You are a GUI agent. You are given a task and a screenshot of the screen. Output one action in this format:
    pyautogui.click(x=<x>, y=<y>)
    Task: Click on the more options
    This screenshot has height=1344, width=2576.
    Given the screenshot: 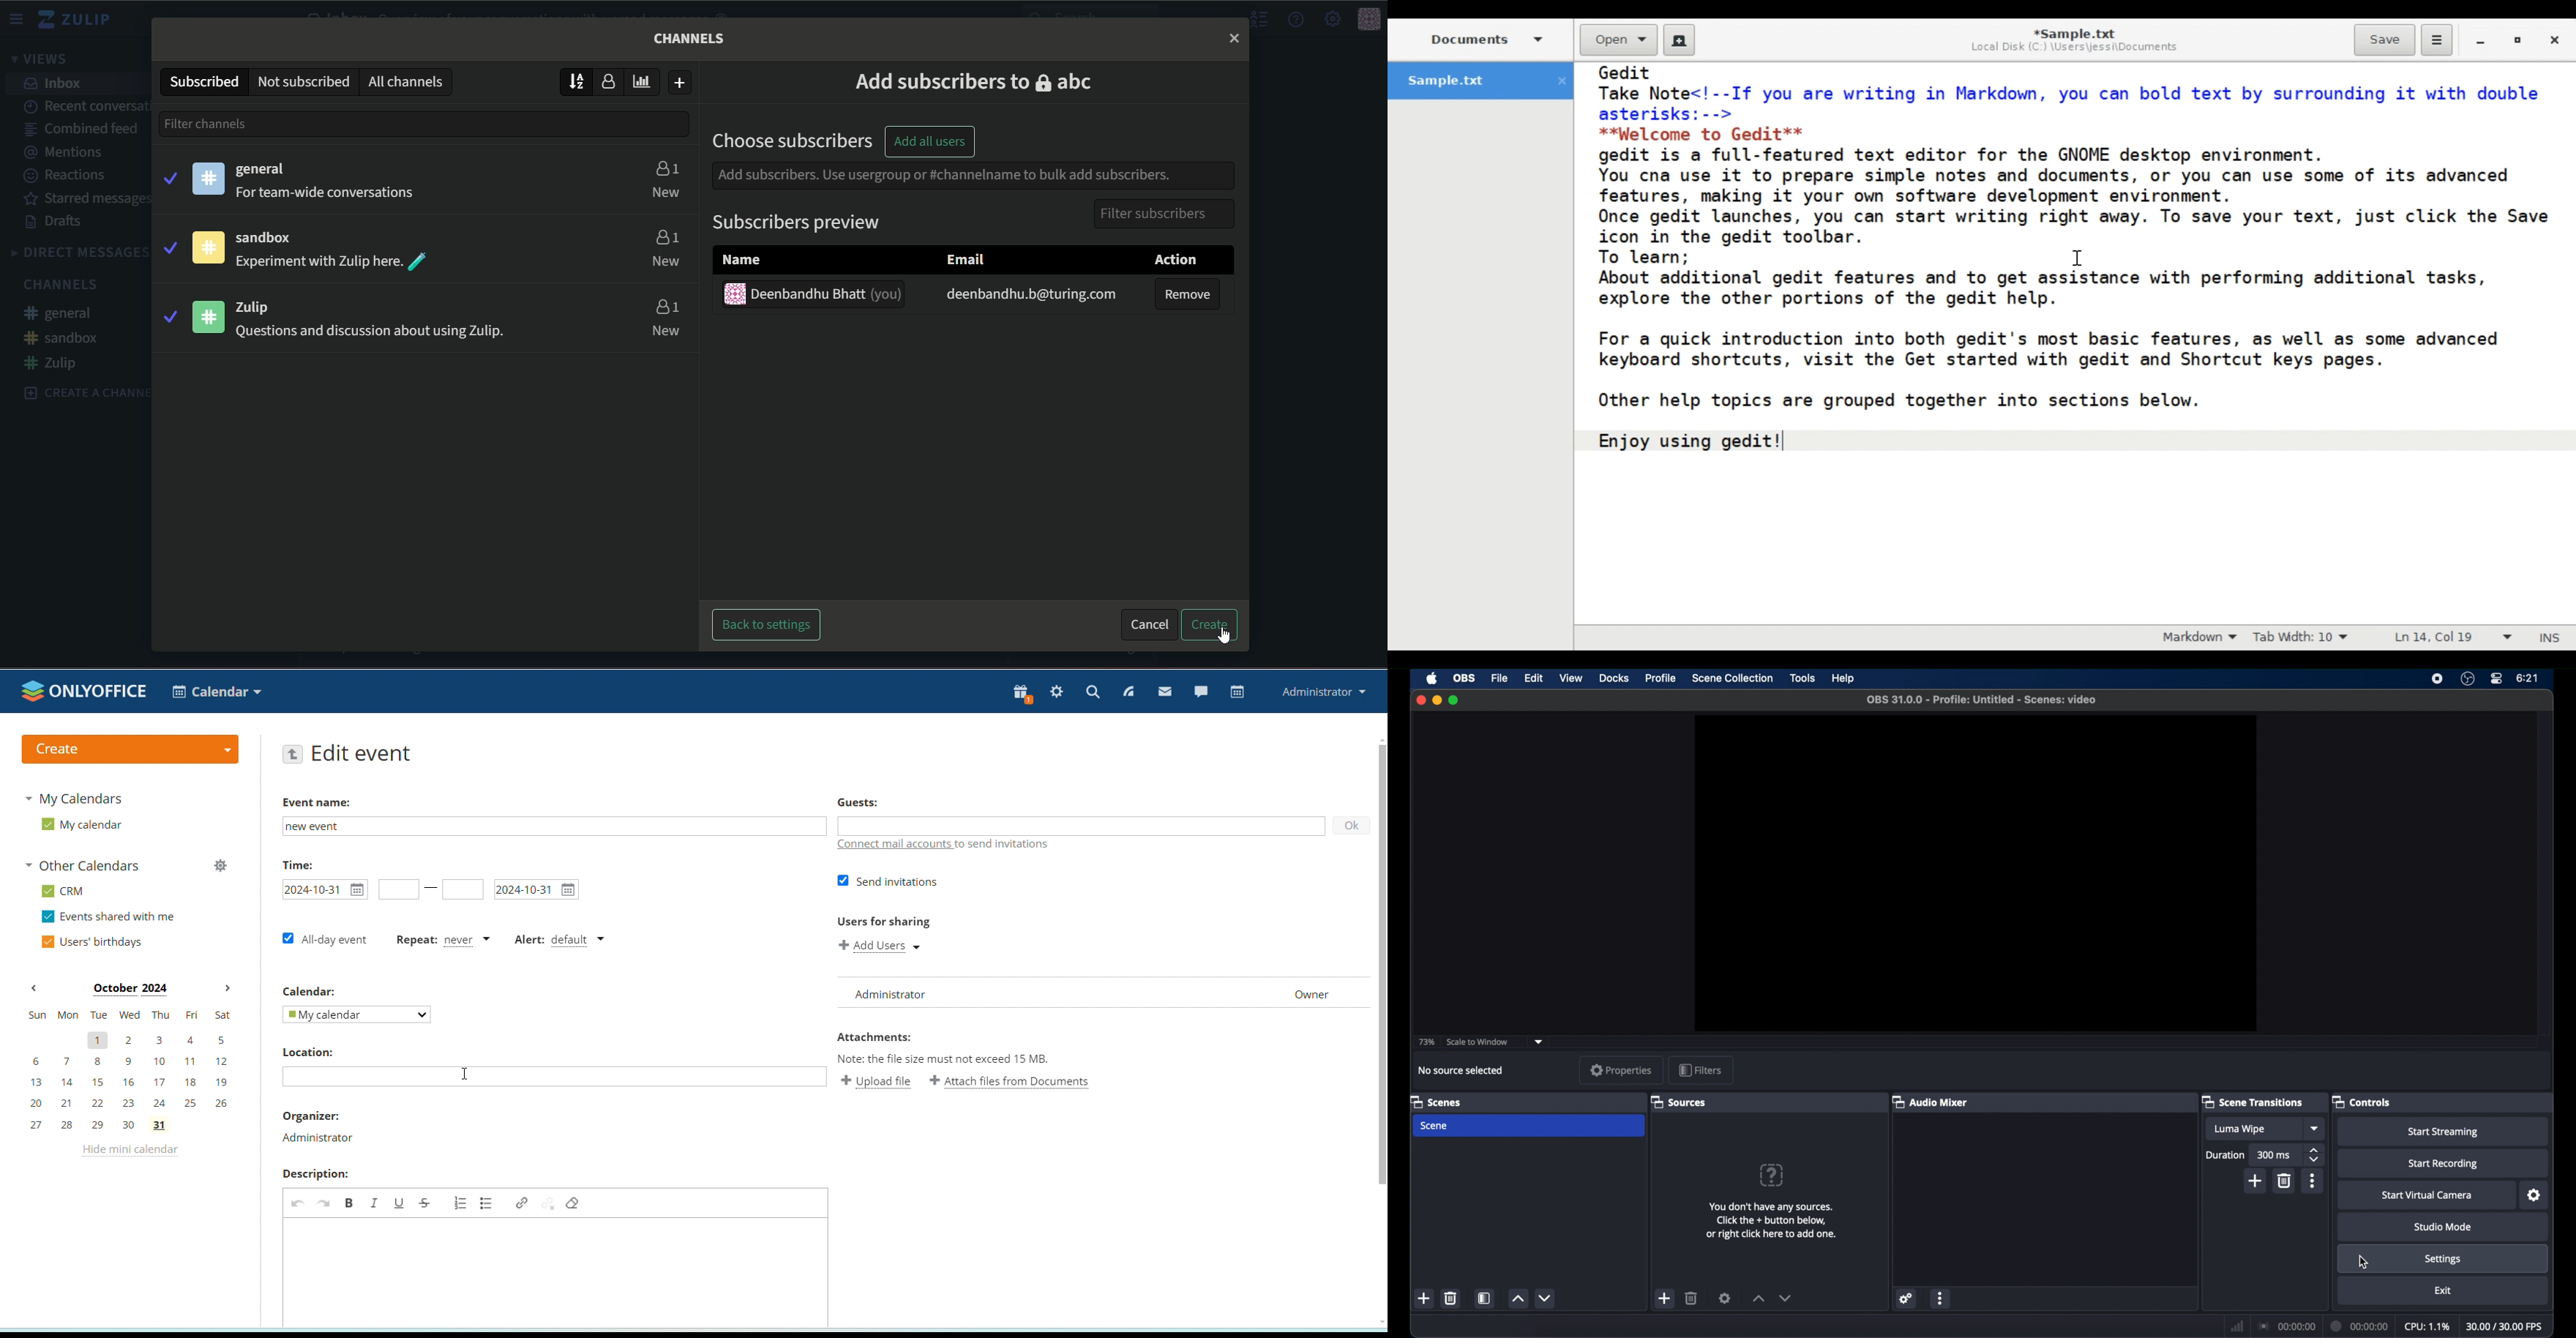 What is the action you would take?
    pyautogui.click(x=2313, y=1181)
    